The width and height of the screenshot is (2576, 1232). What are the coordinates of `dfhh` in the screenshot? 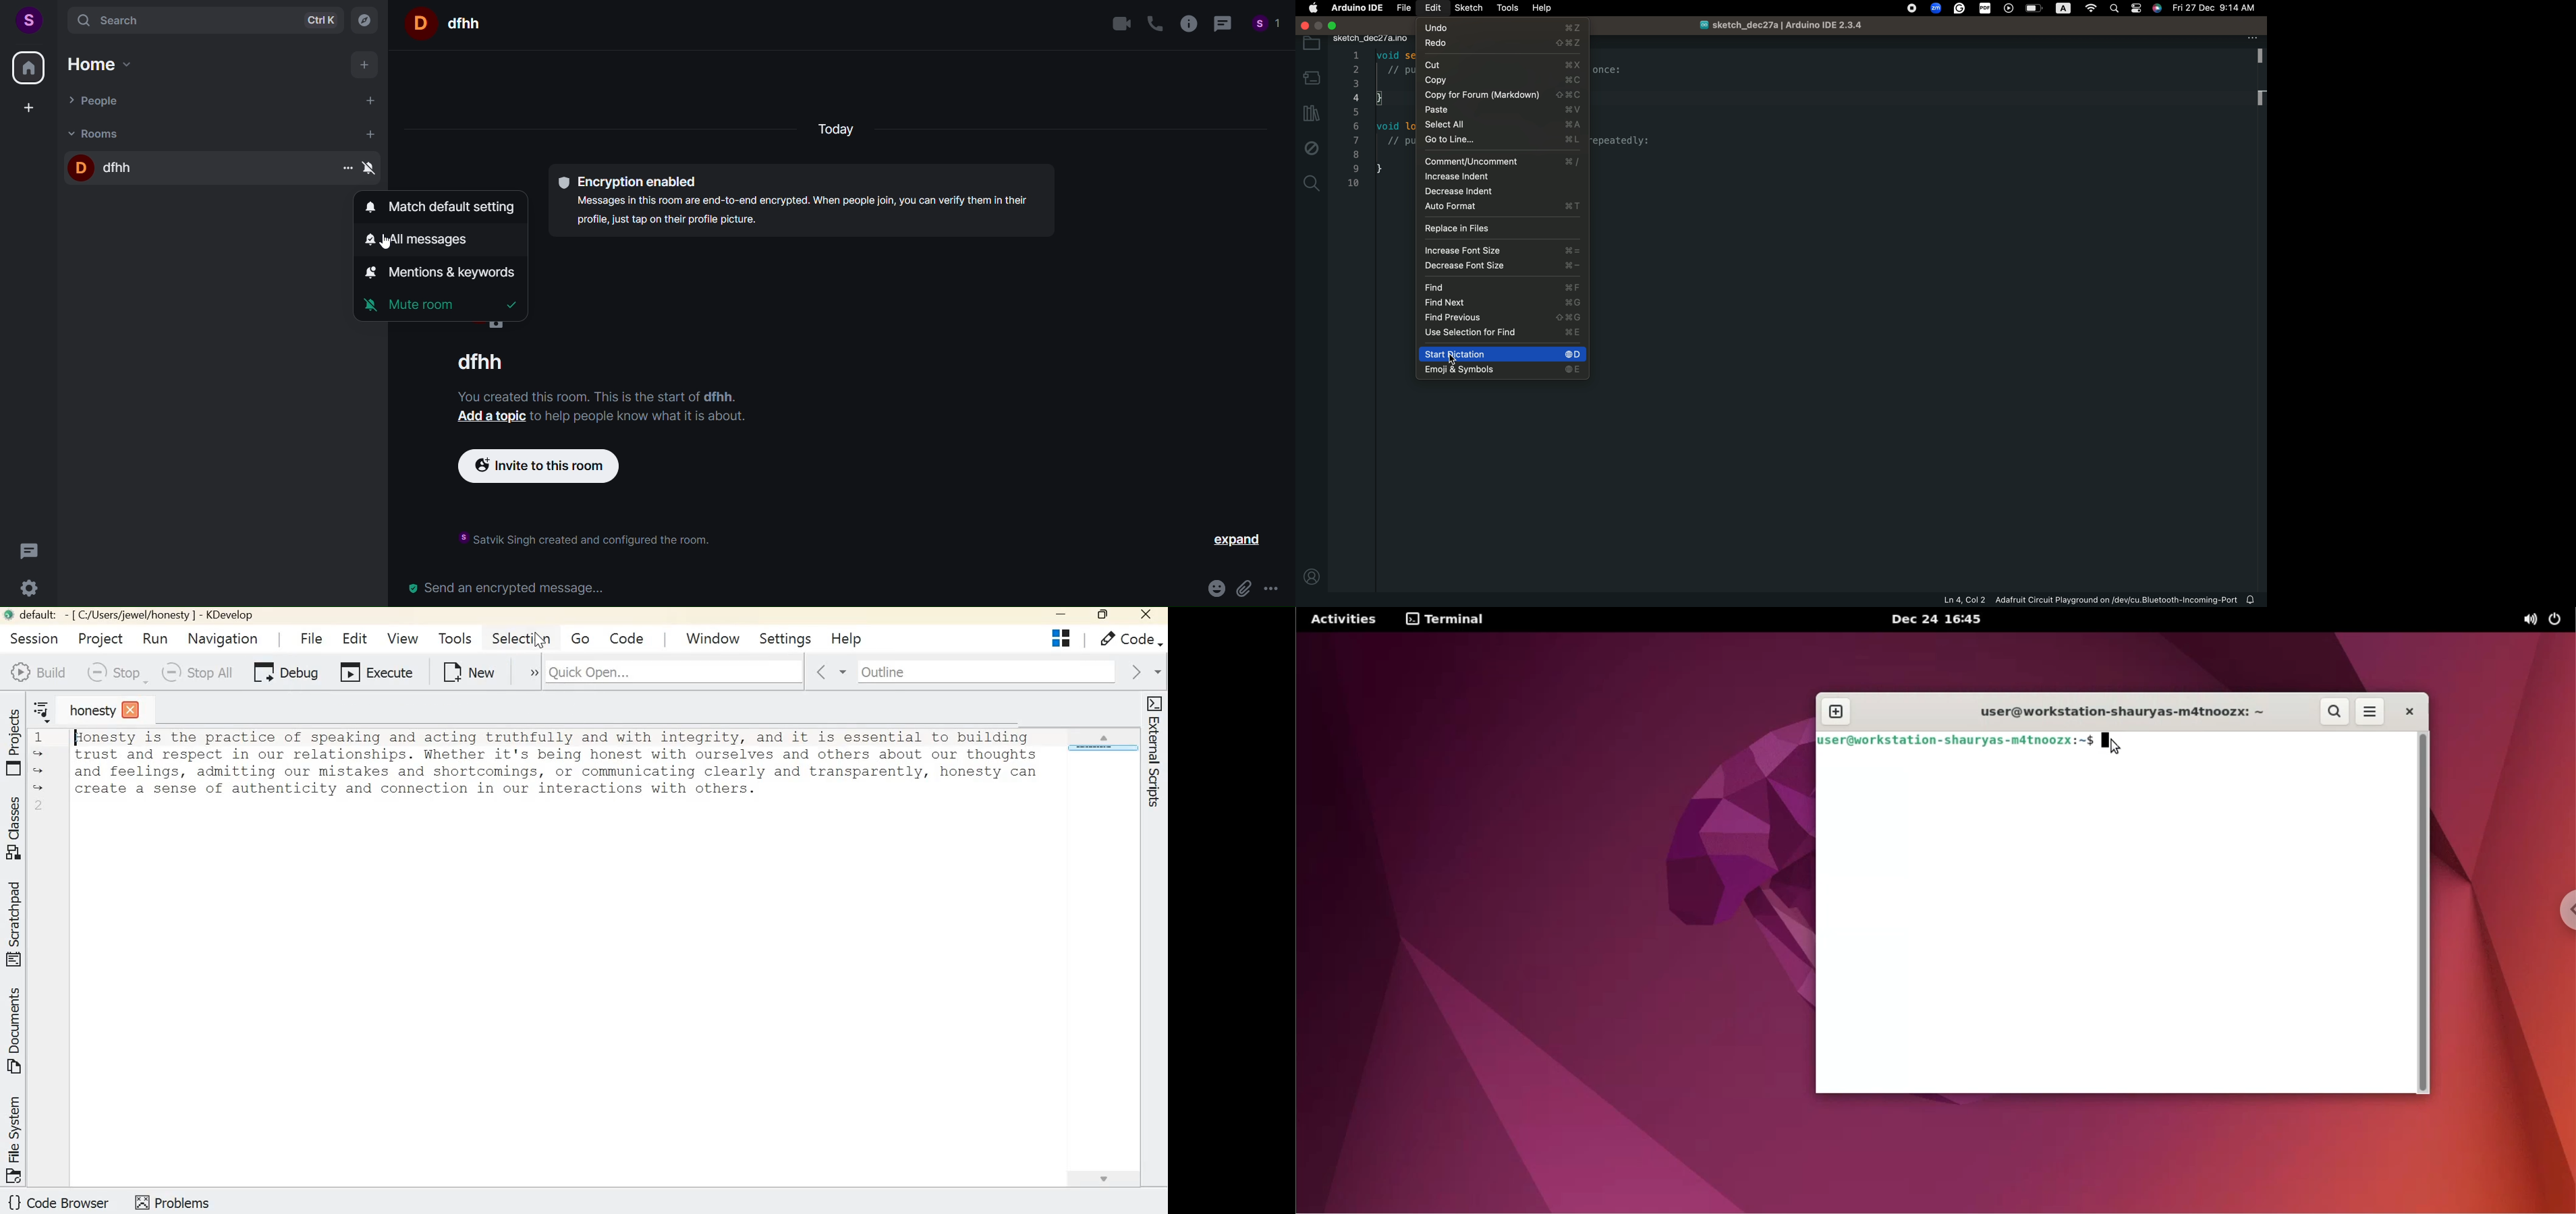 It's located at (185, 169).